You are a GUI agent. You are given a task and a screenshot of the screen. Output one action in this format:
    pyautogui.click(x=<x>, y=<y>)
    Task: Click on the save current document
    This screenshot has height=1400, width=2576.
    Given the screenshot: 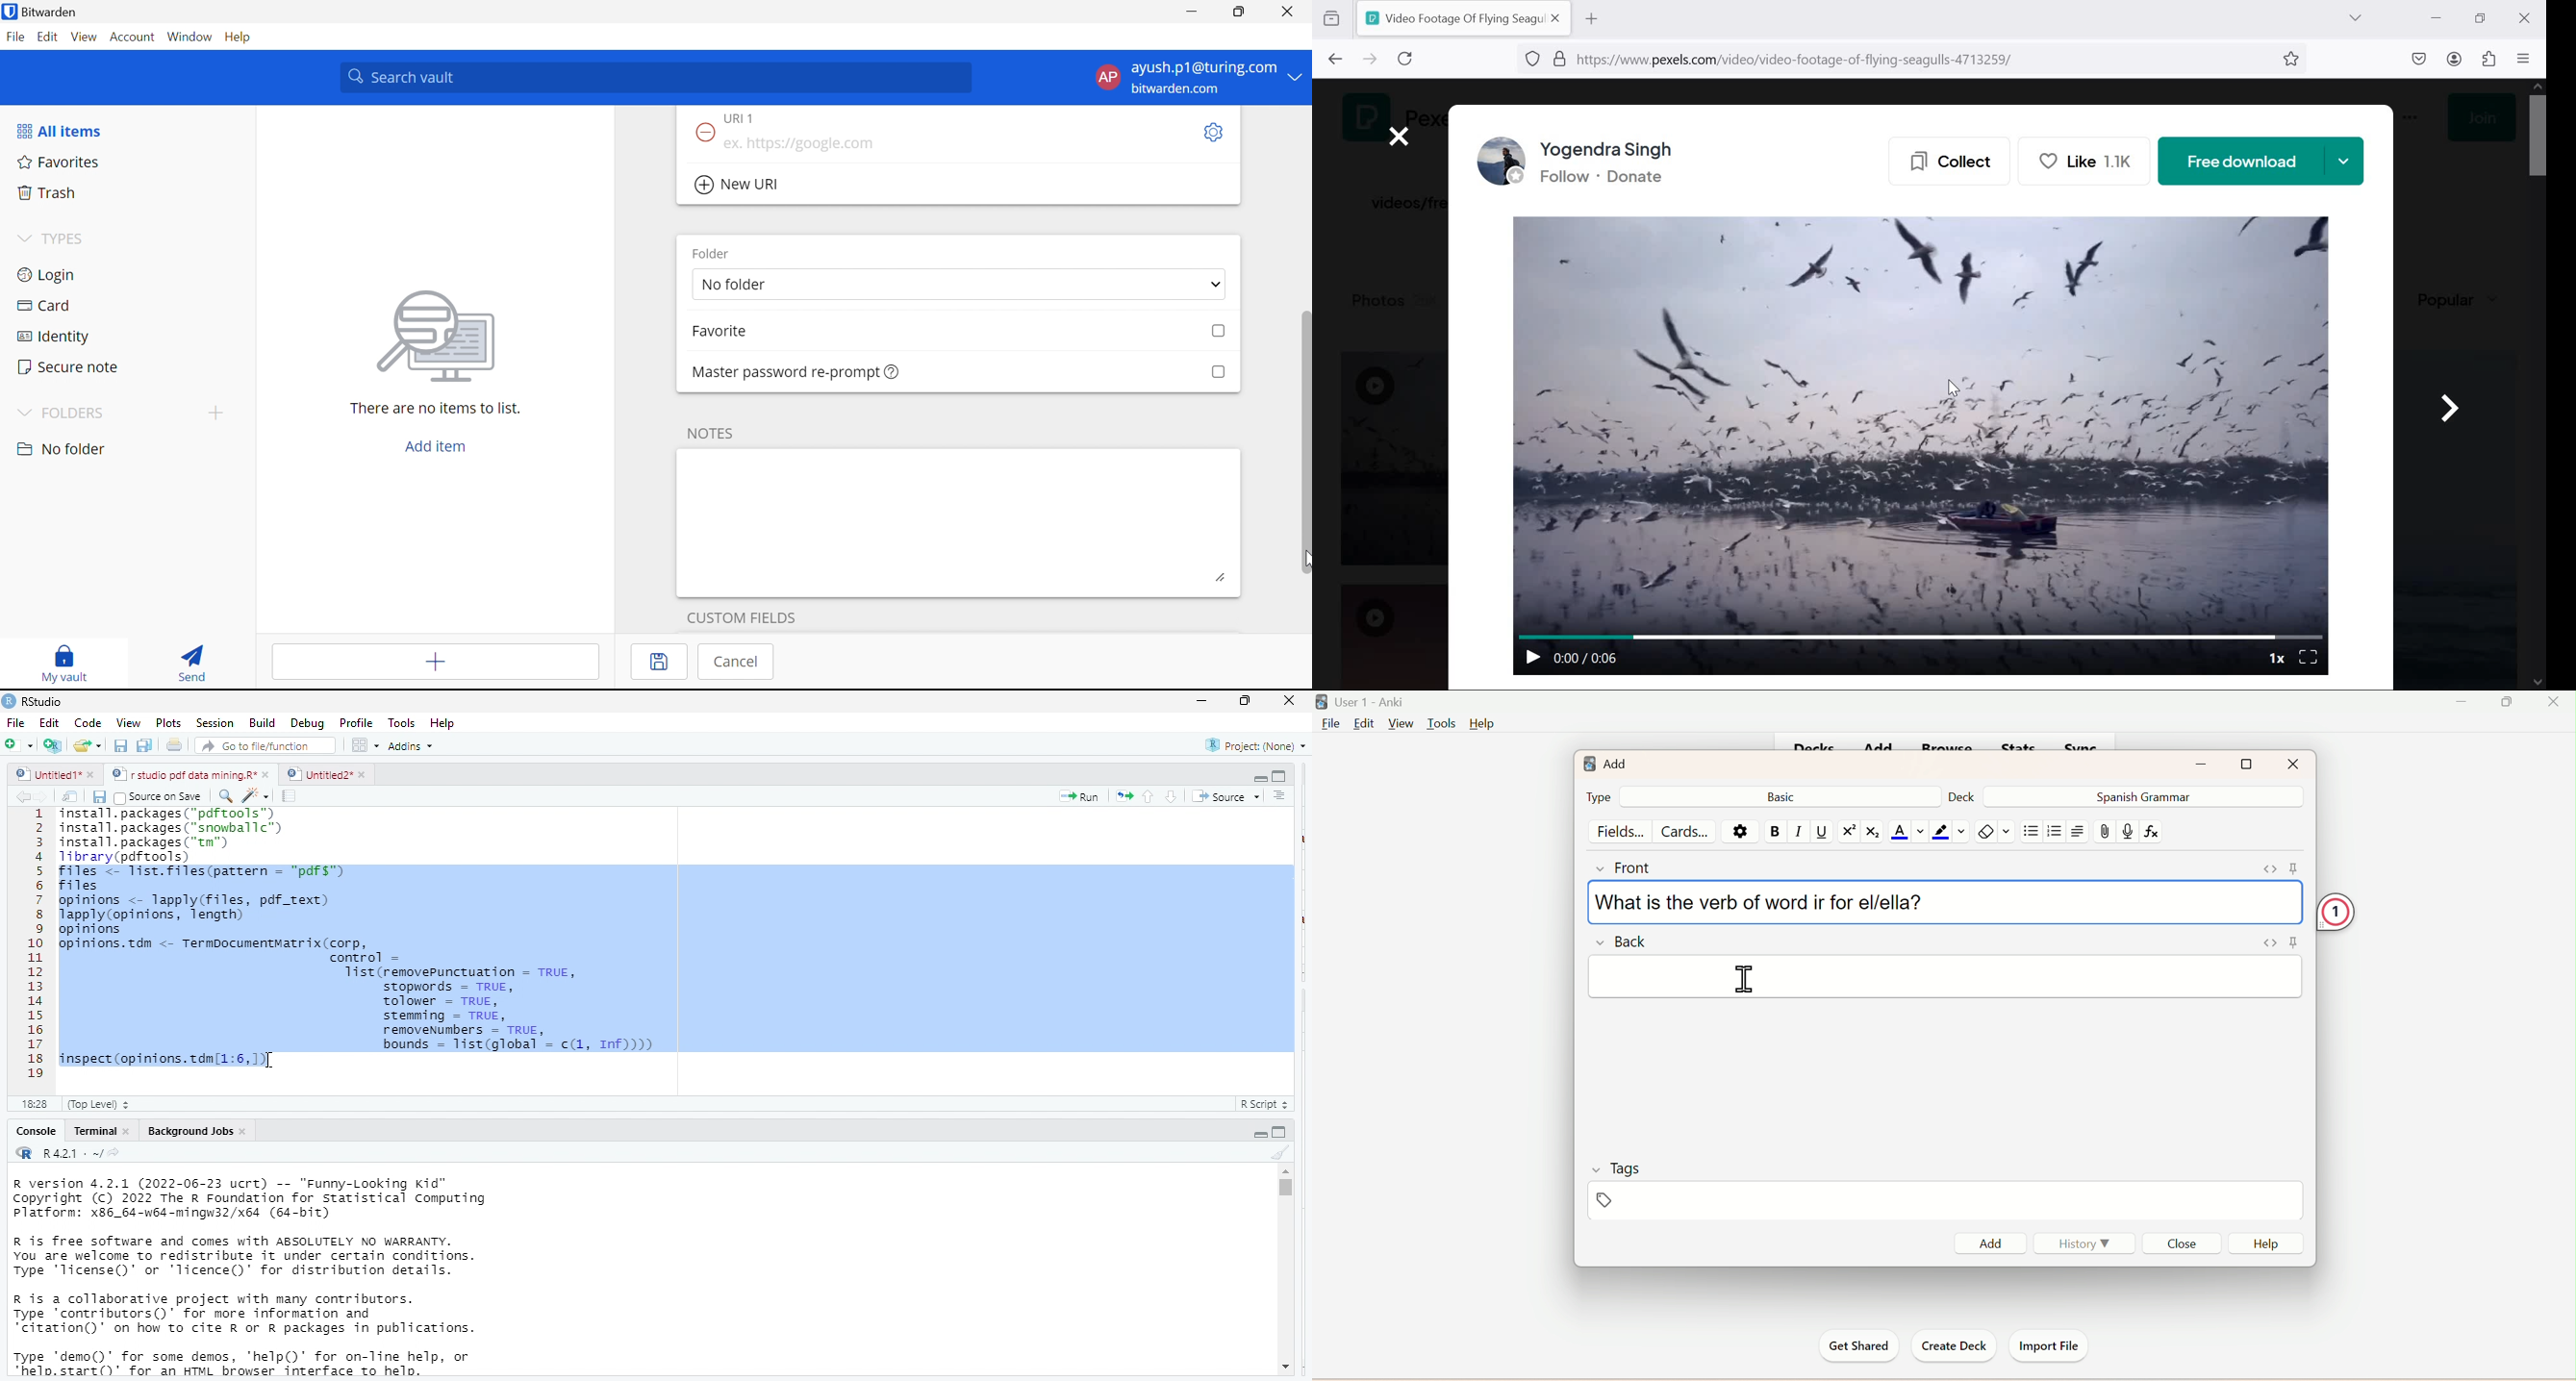 What is the action you would take?
    pyautogui.click(x=121, y=746)
    